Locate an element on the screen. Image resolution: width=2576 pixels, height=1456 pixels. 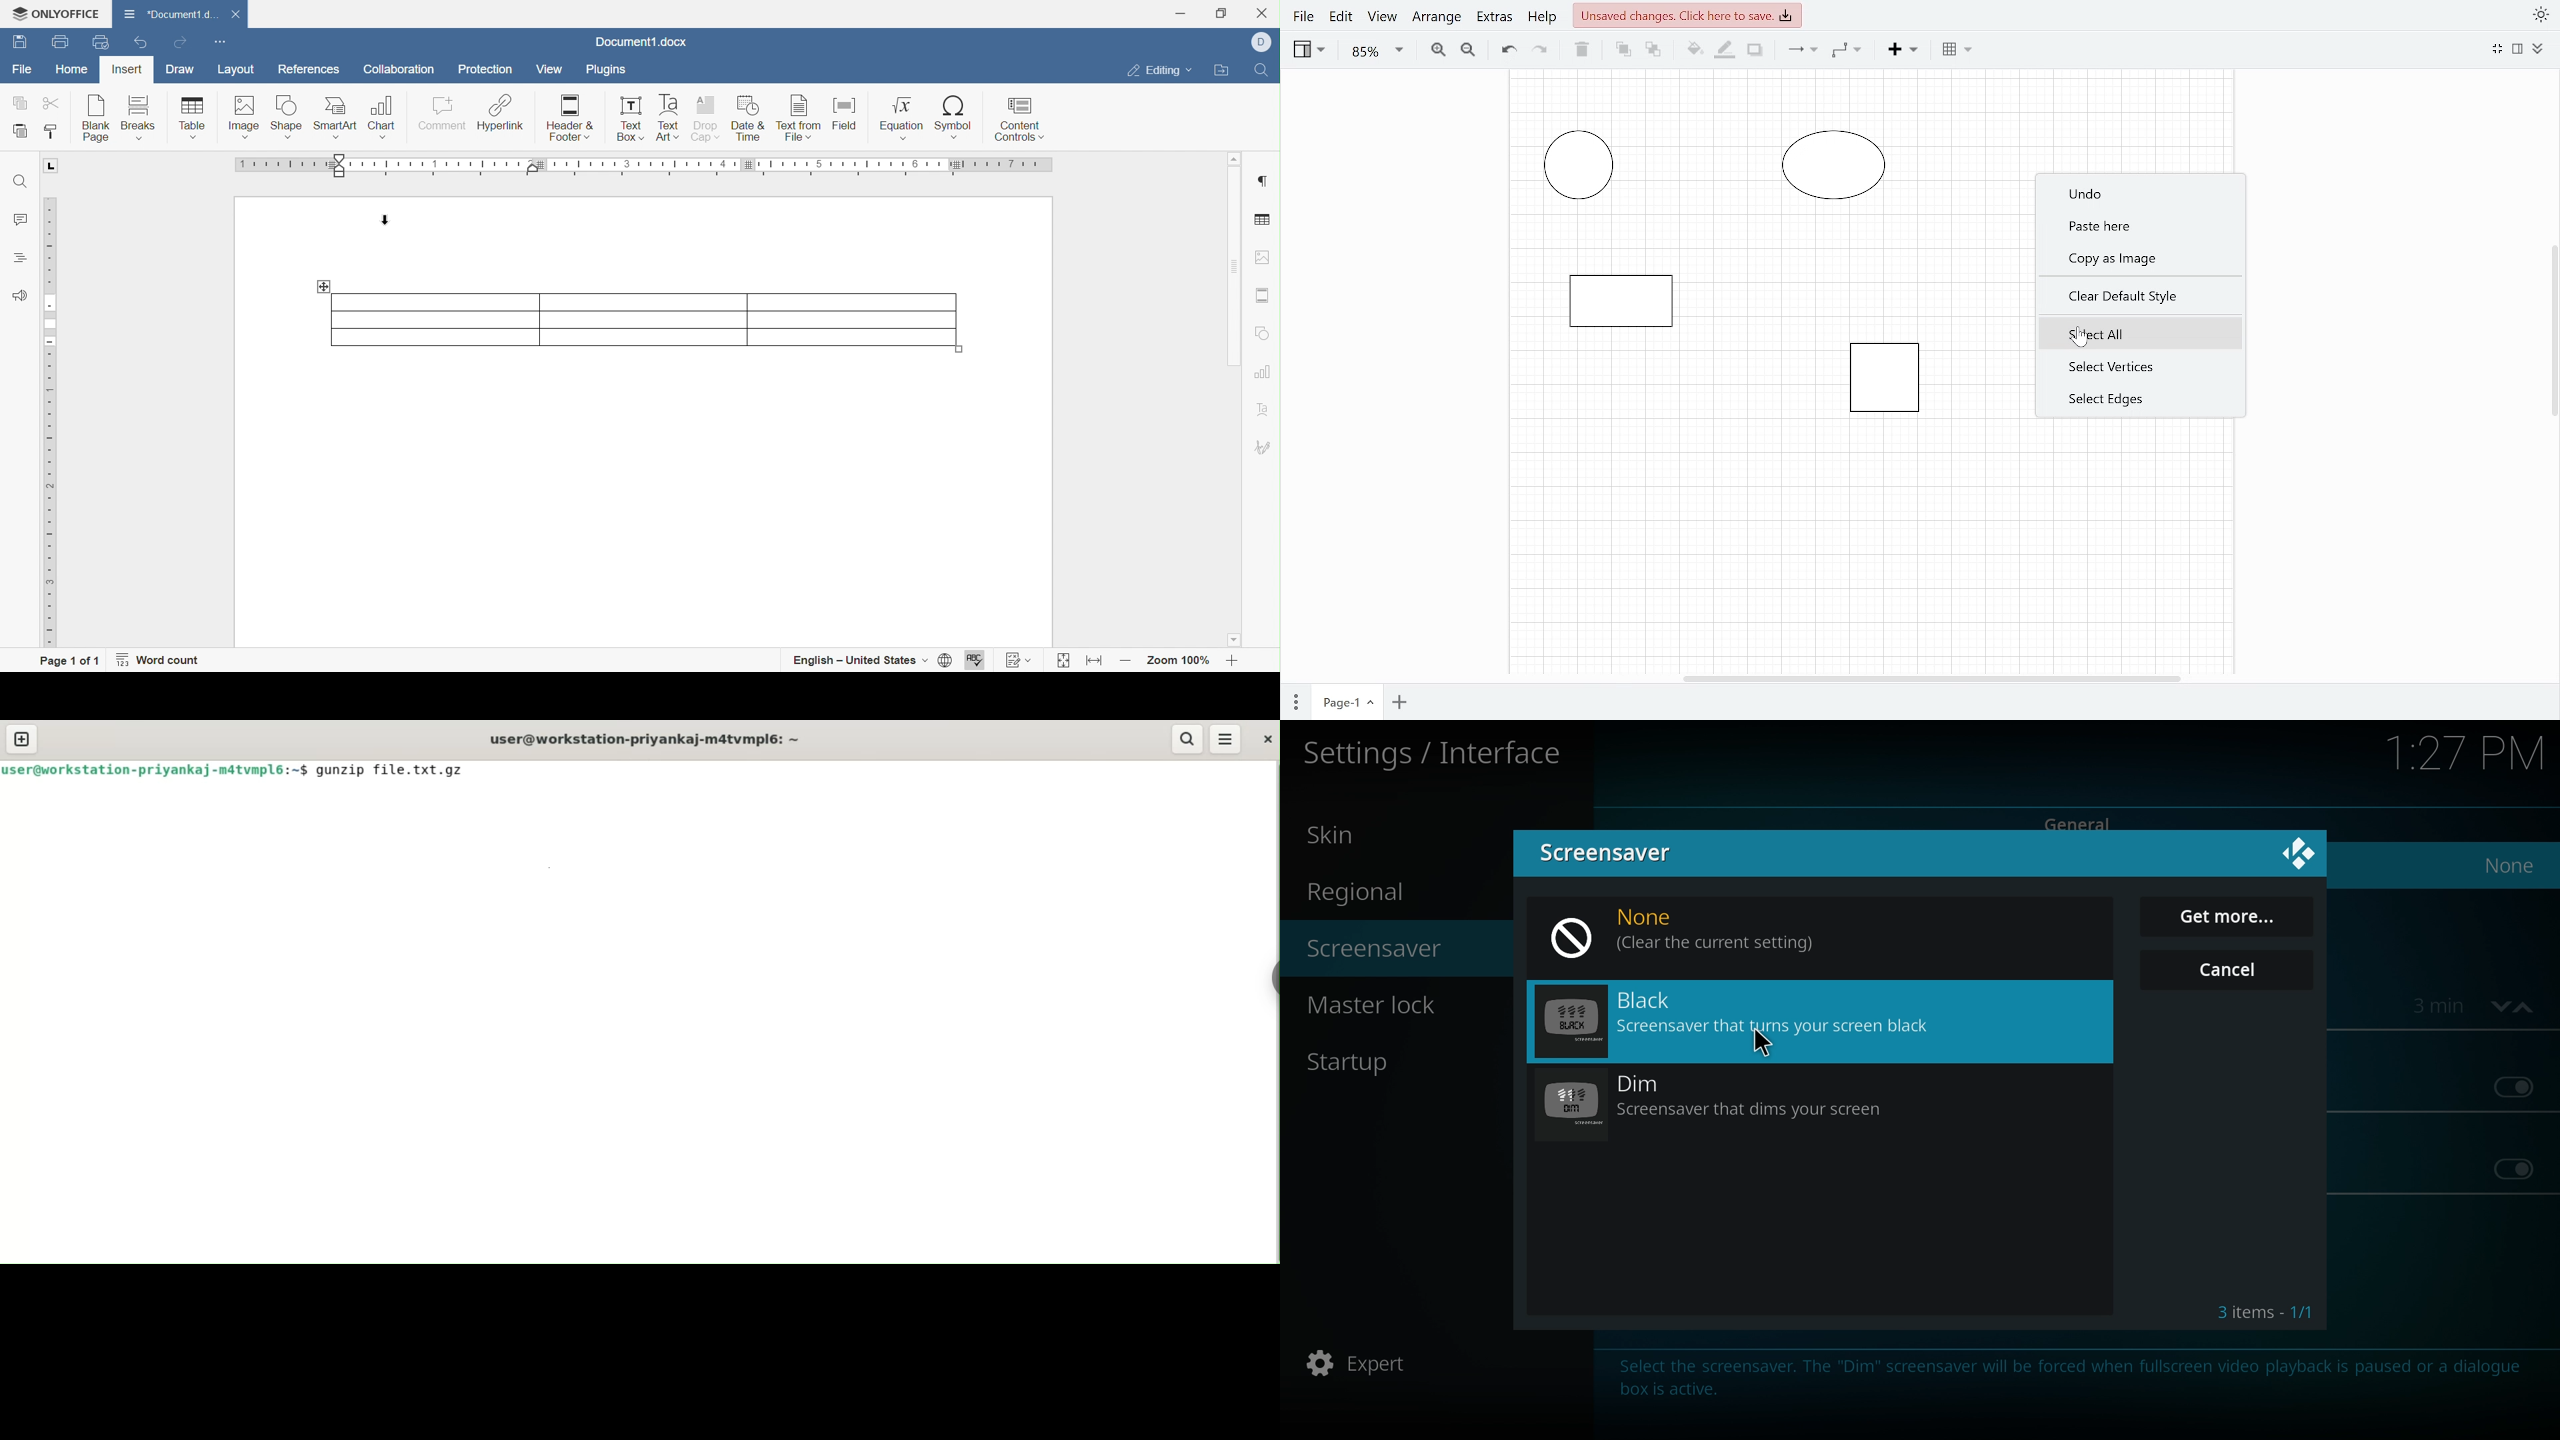
Zoom 100% is located at coordinates (1181, 662).